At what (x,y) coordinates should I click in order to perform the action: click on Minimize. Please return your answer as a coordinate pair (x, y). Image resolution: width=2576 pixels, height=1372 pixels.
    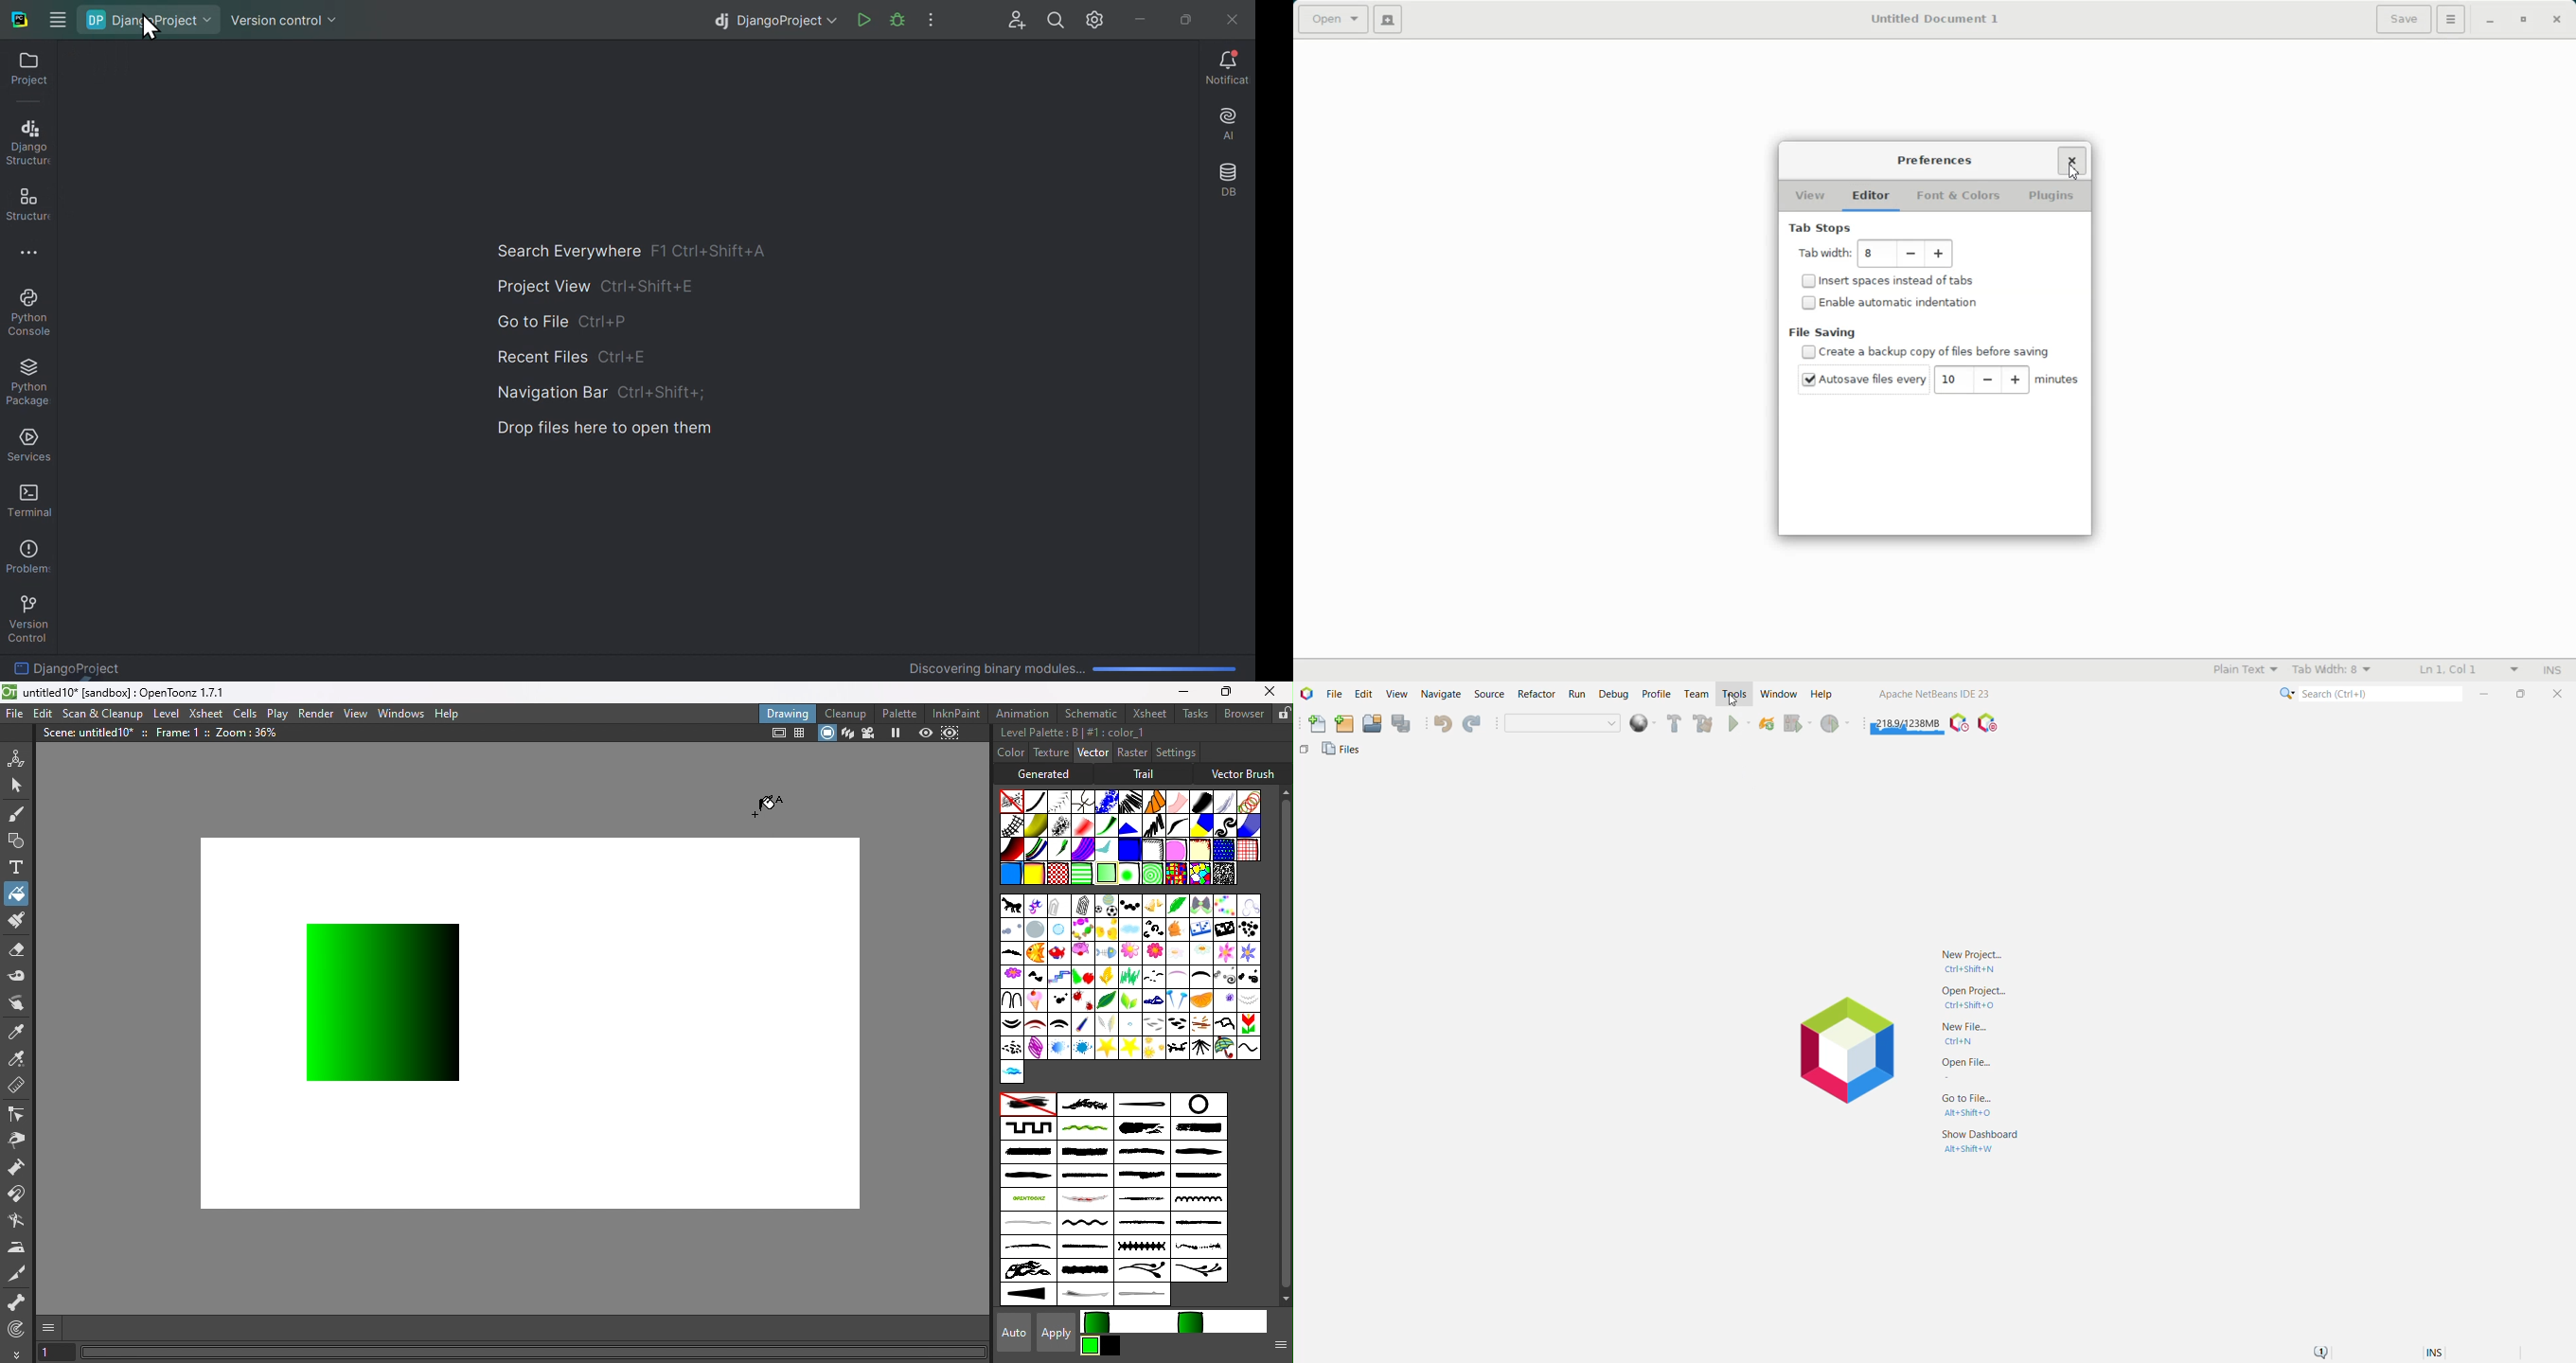
    Looking at the image, I should click on (2486, 694).